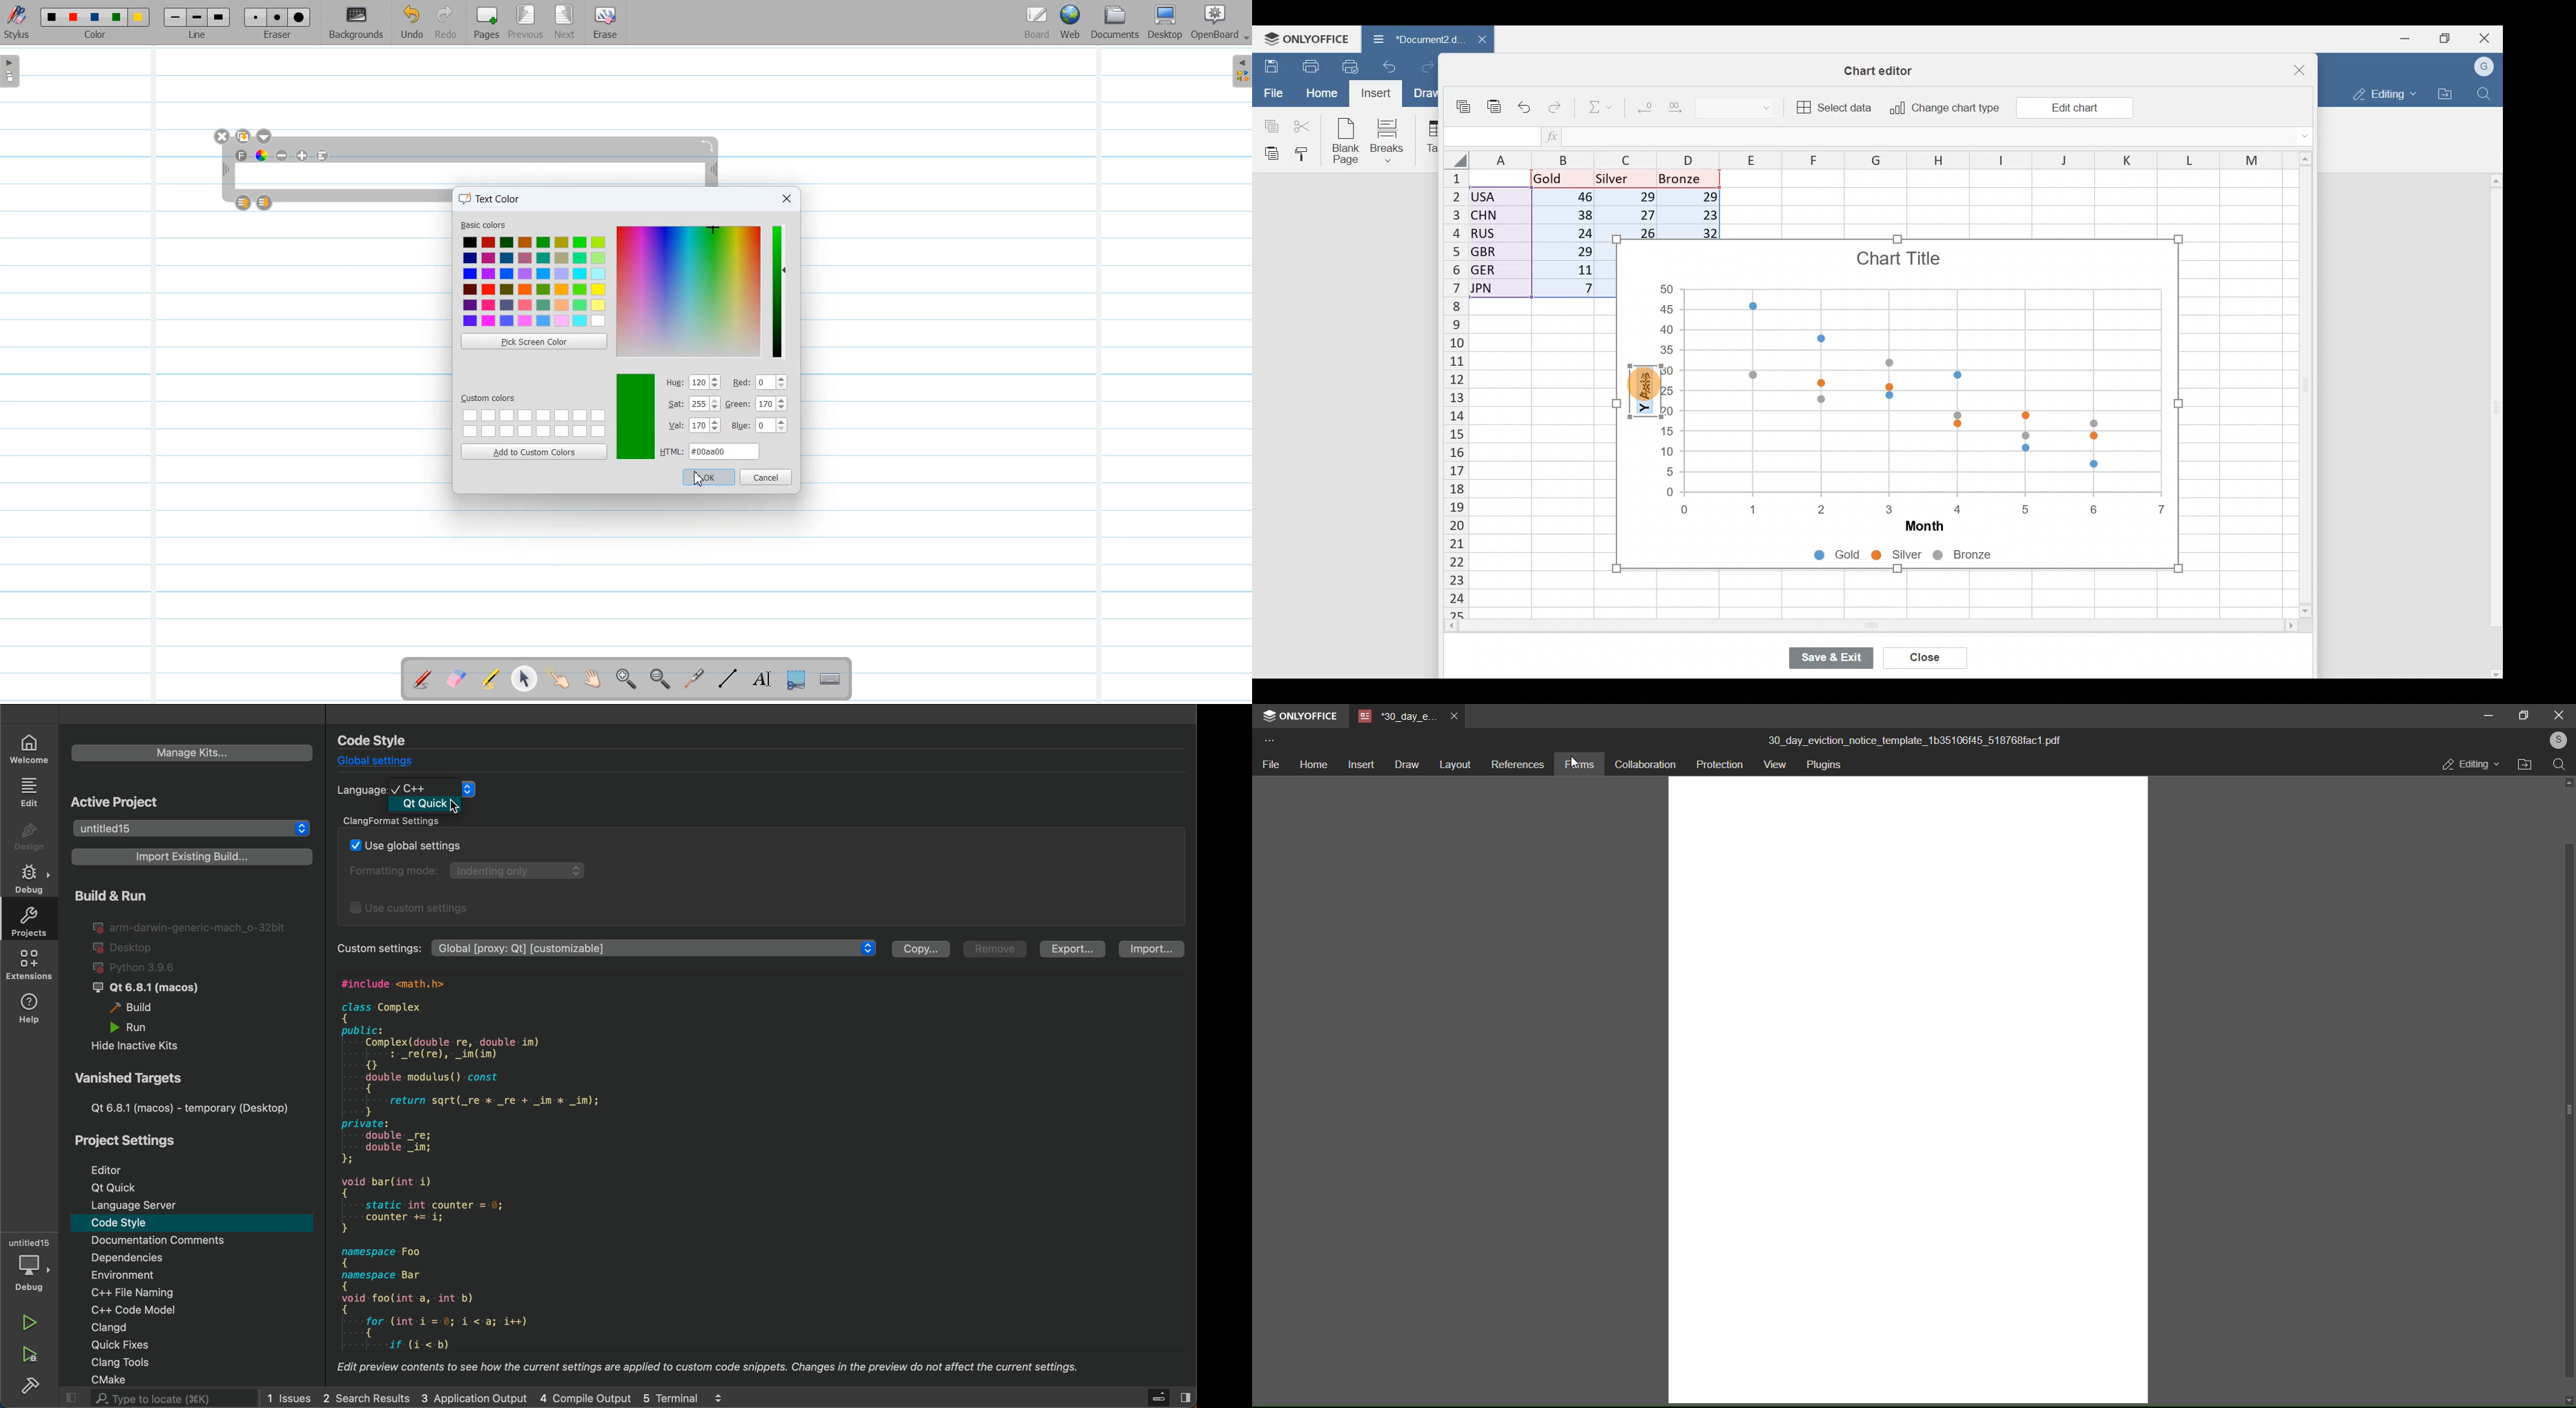  Describe the element at coordinates (2524, 767) in the screenshot. I see `open file location` at that location.